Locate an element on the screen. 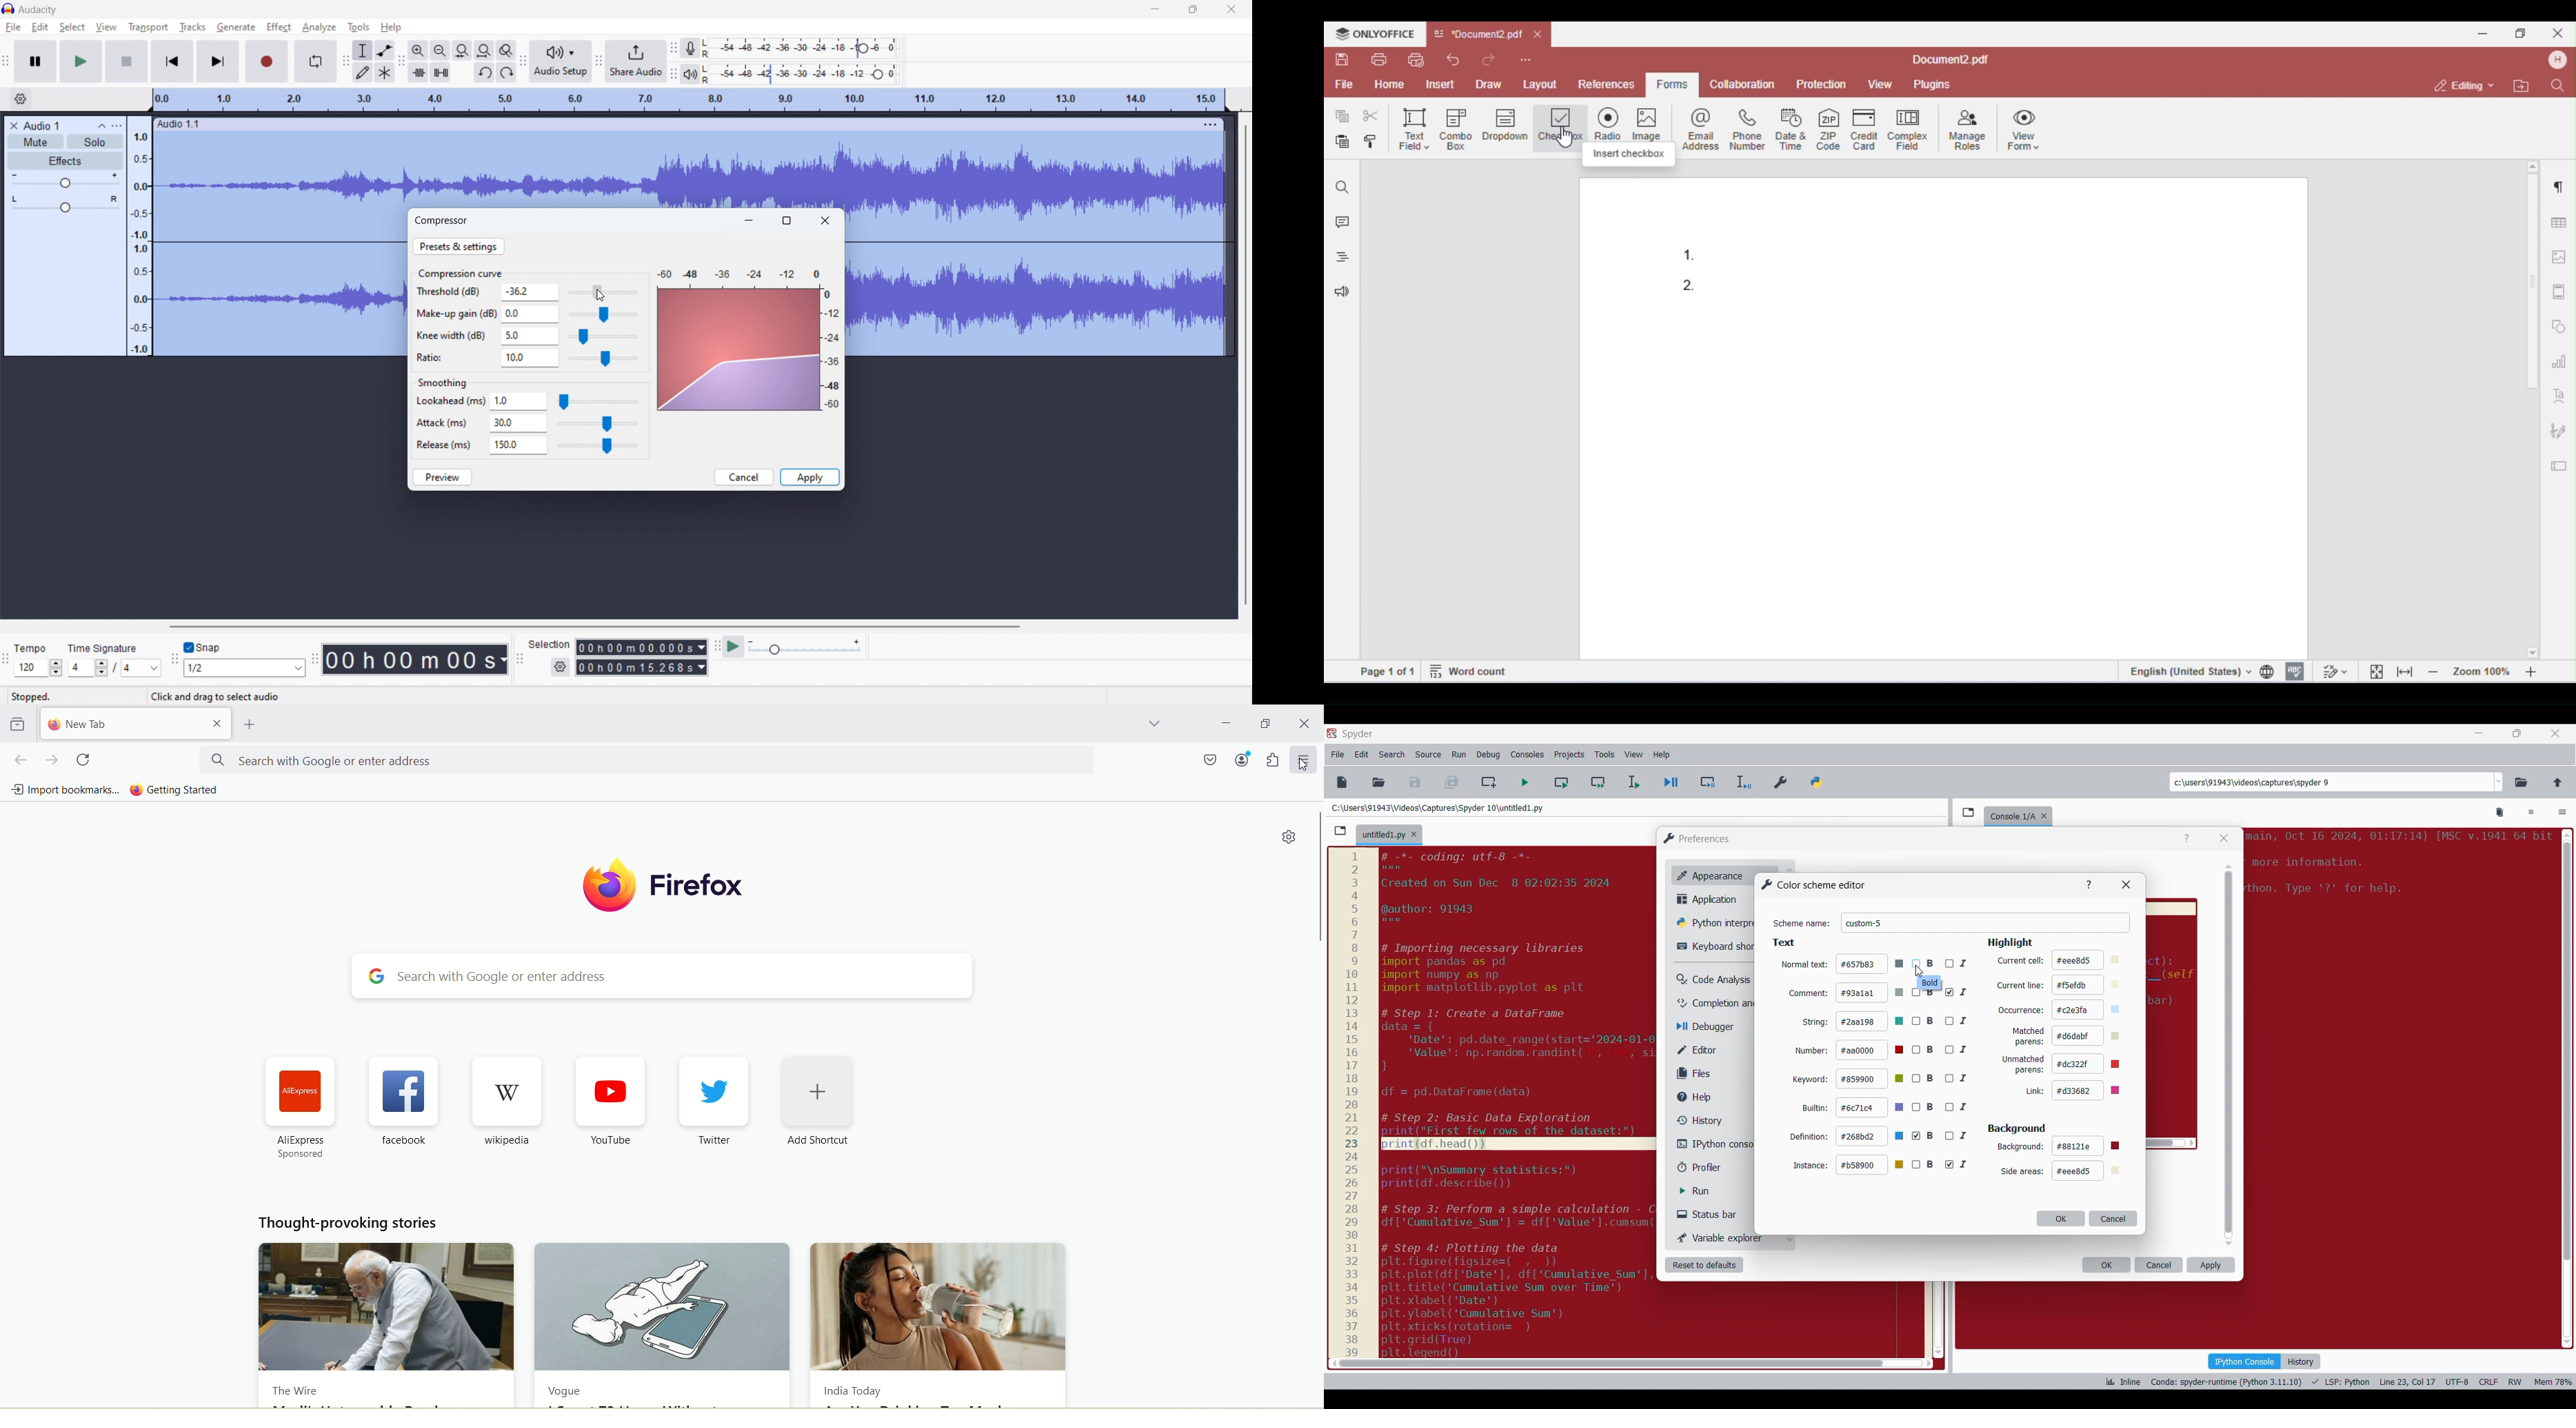 This screenshot has height=1428, width=2576. 10.0 is located at coordinates (530, 359).